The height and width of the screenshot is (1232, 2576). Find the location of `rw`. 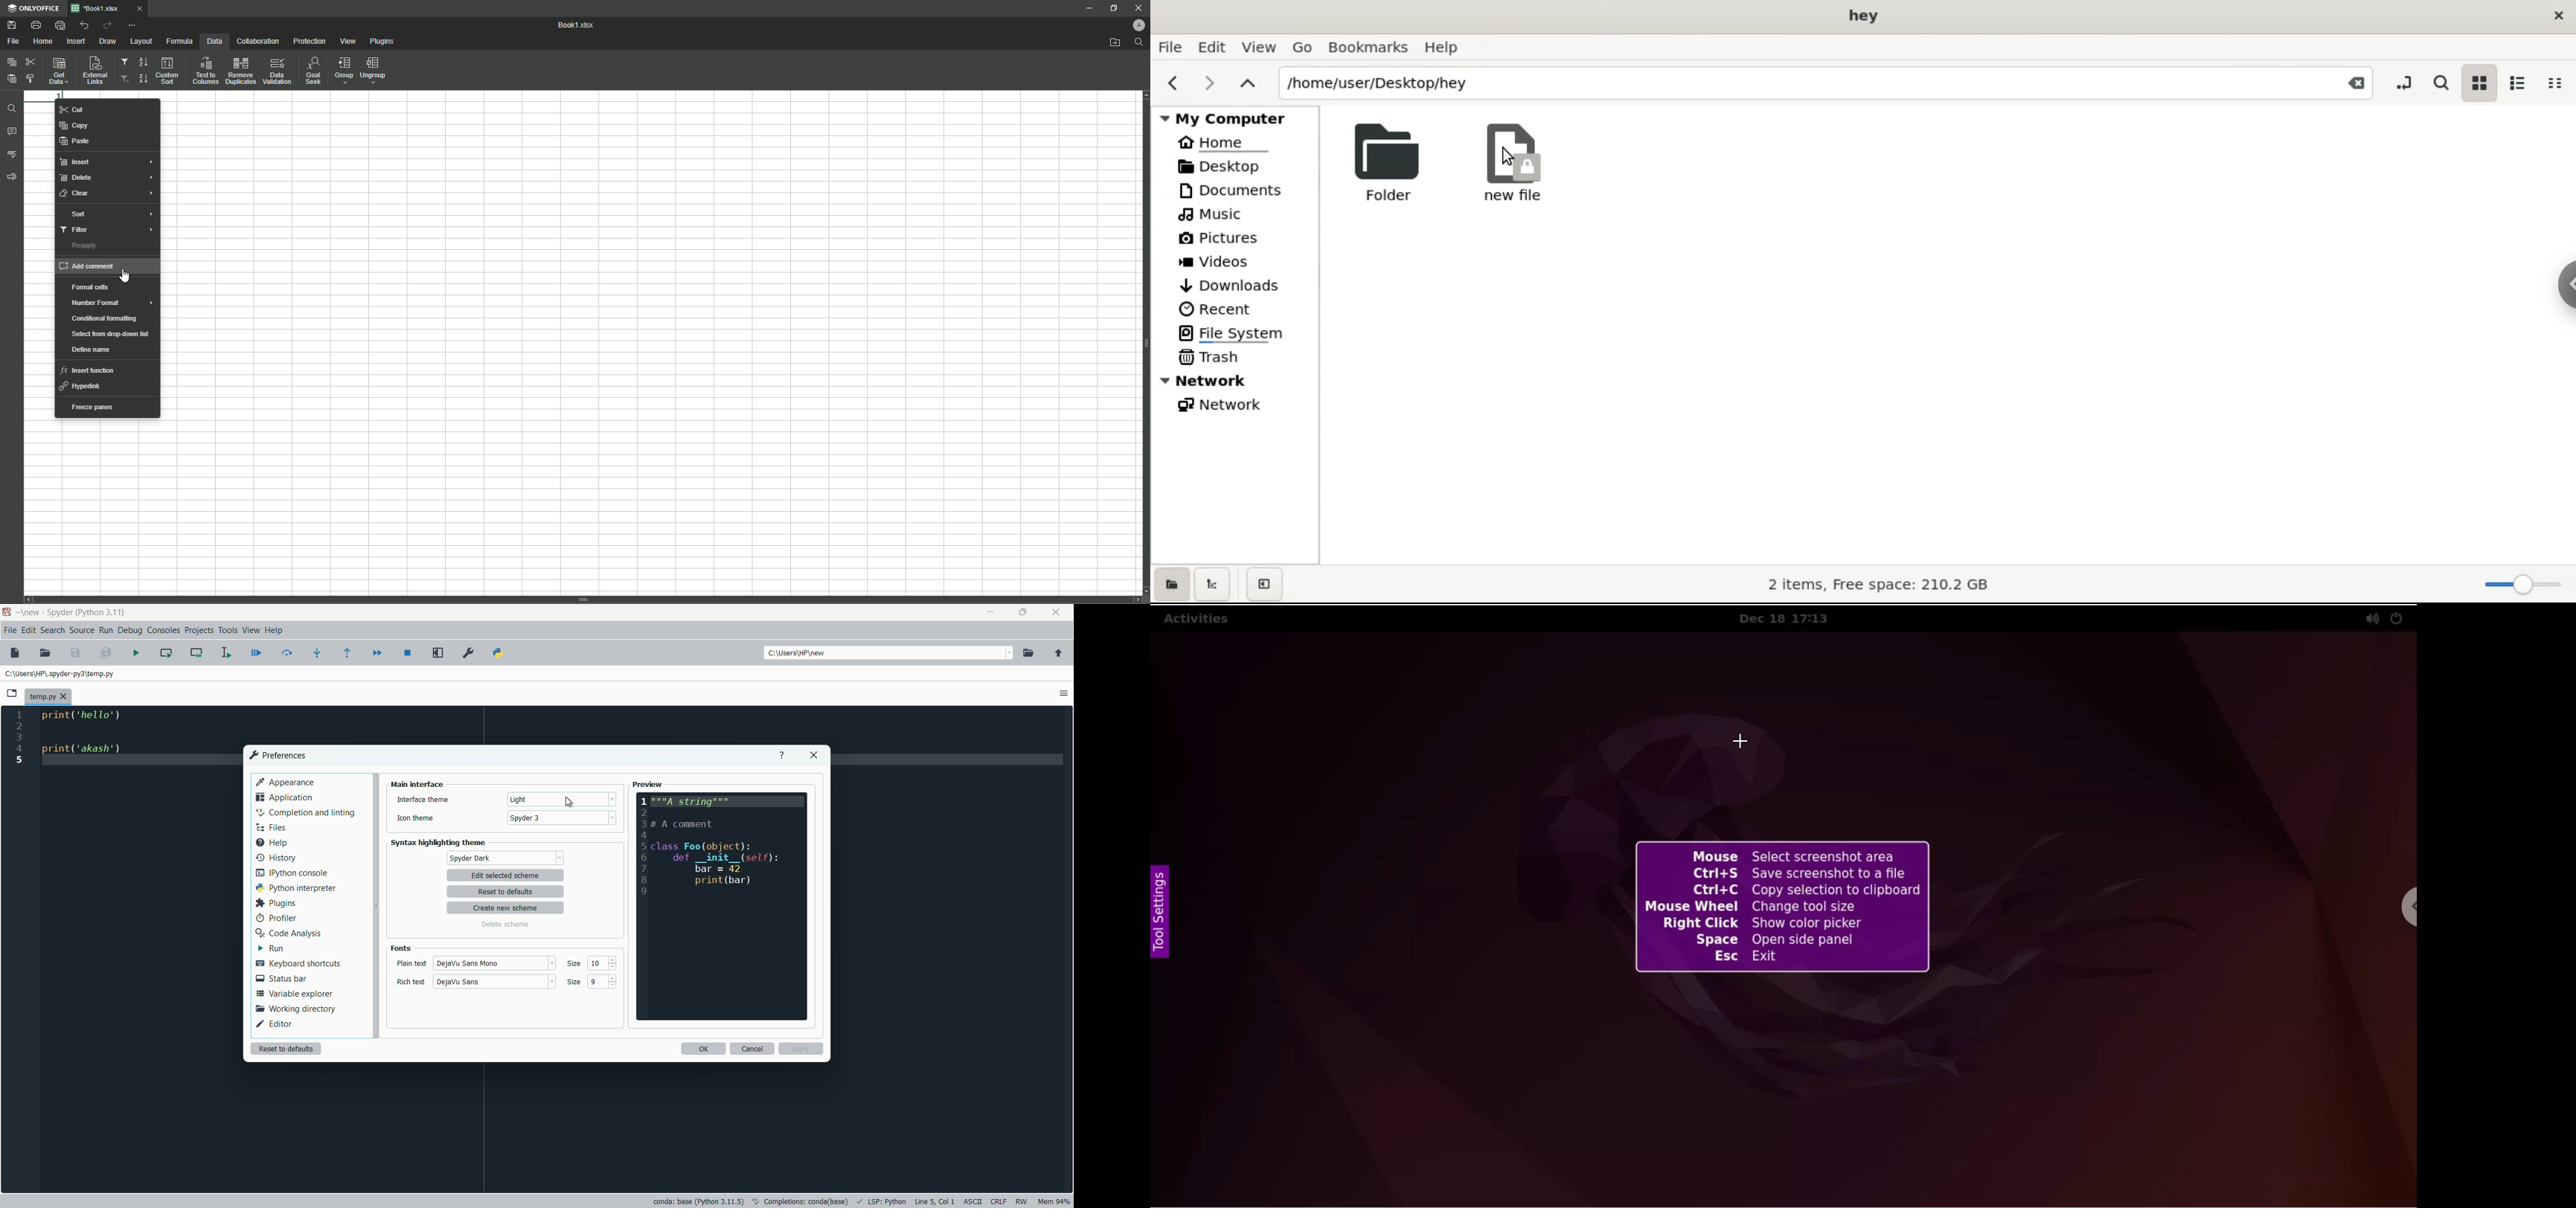

rw is located at coordinates (1023, 1201).